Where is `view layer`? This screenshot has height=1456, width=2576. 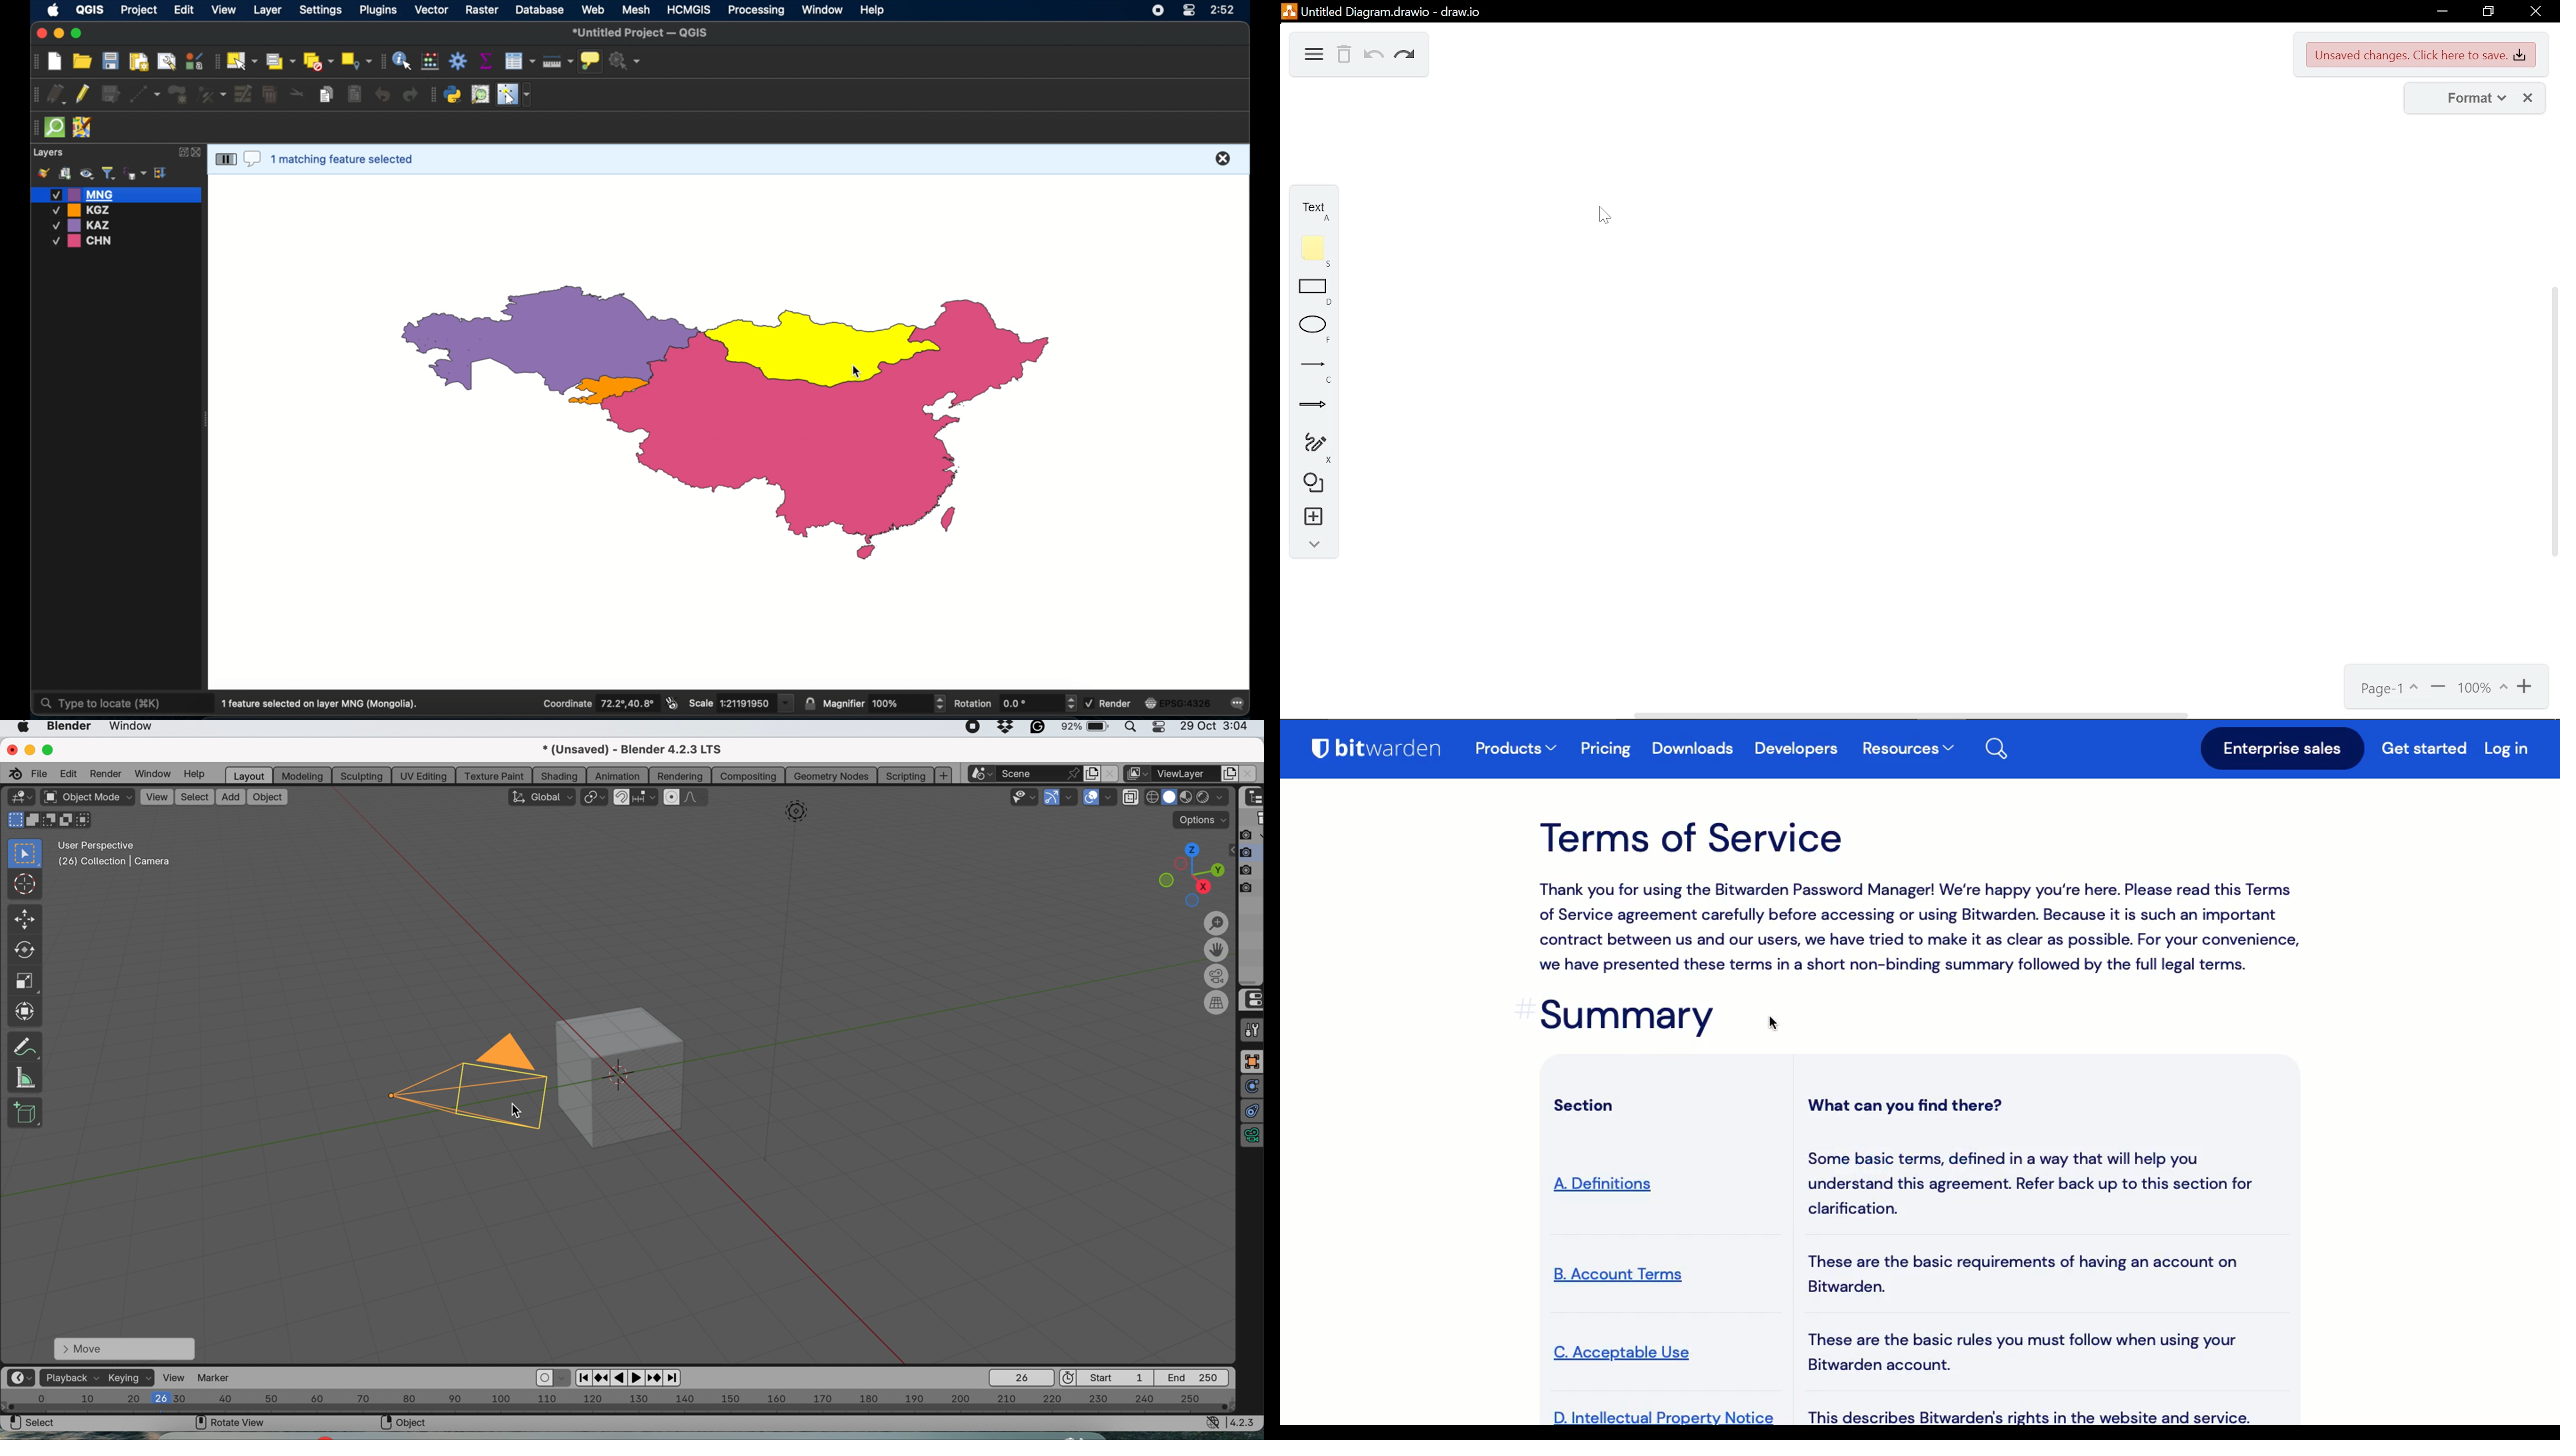 view layer is located at coordinates (1187, 774).